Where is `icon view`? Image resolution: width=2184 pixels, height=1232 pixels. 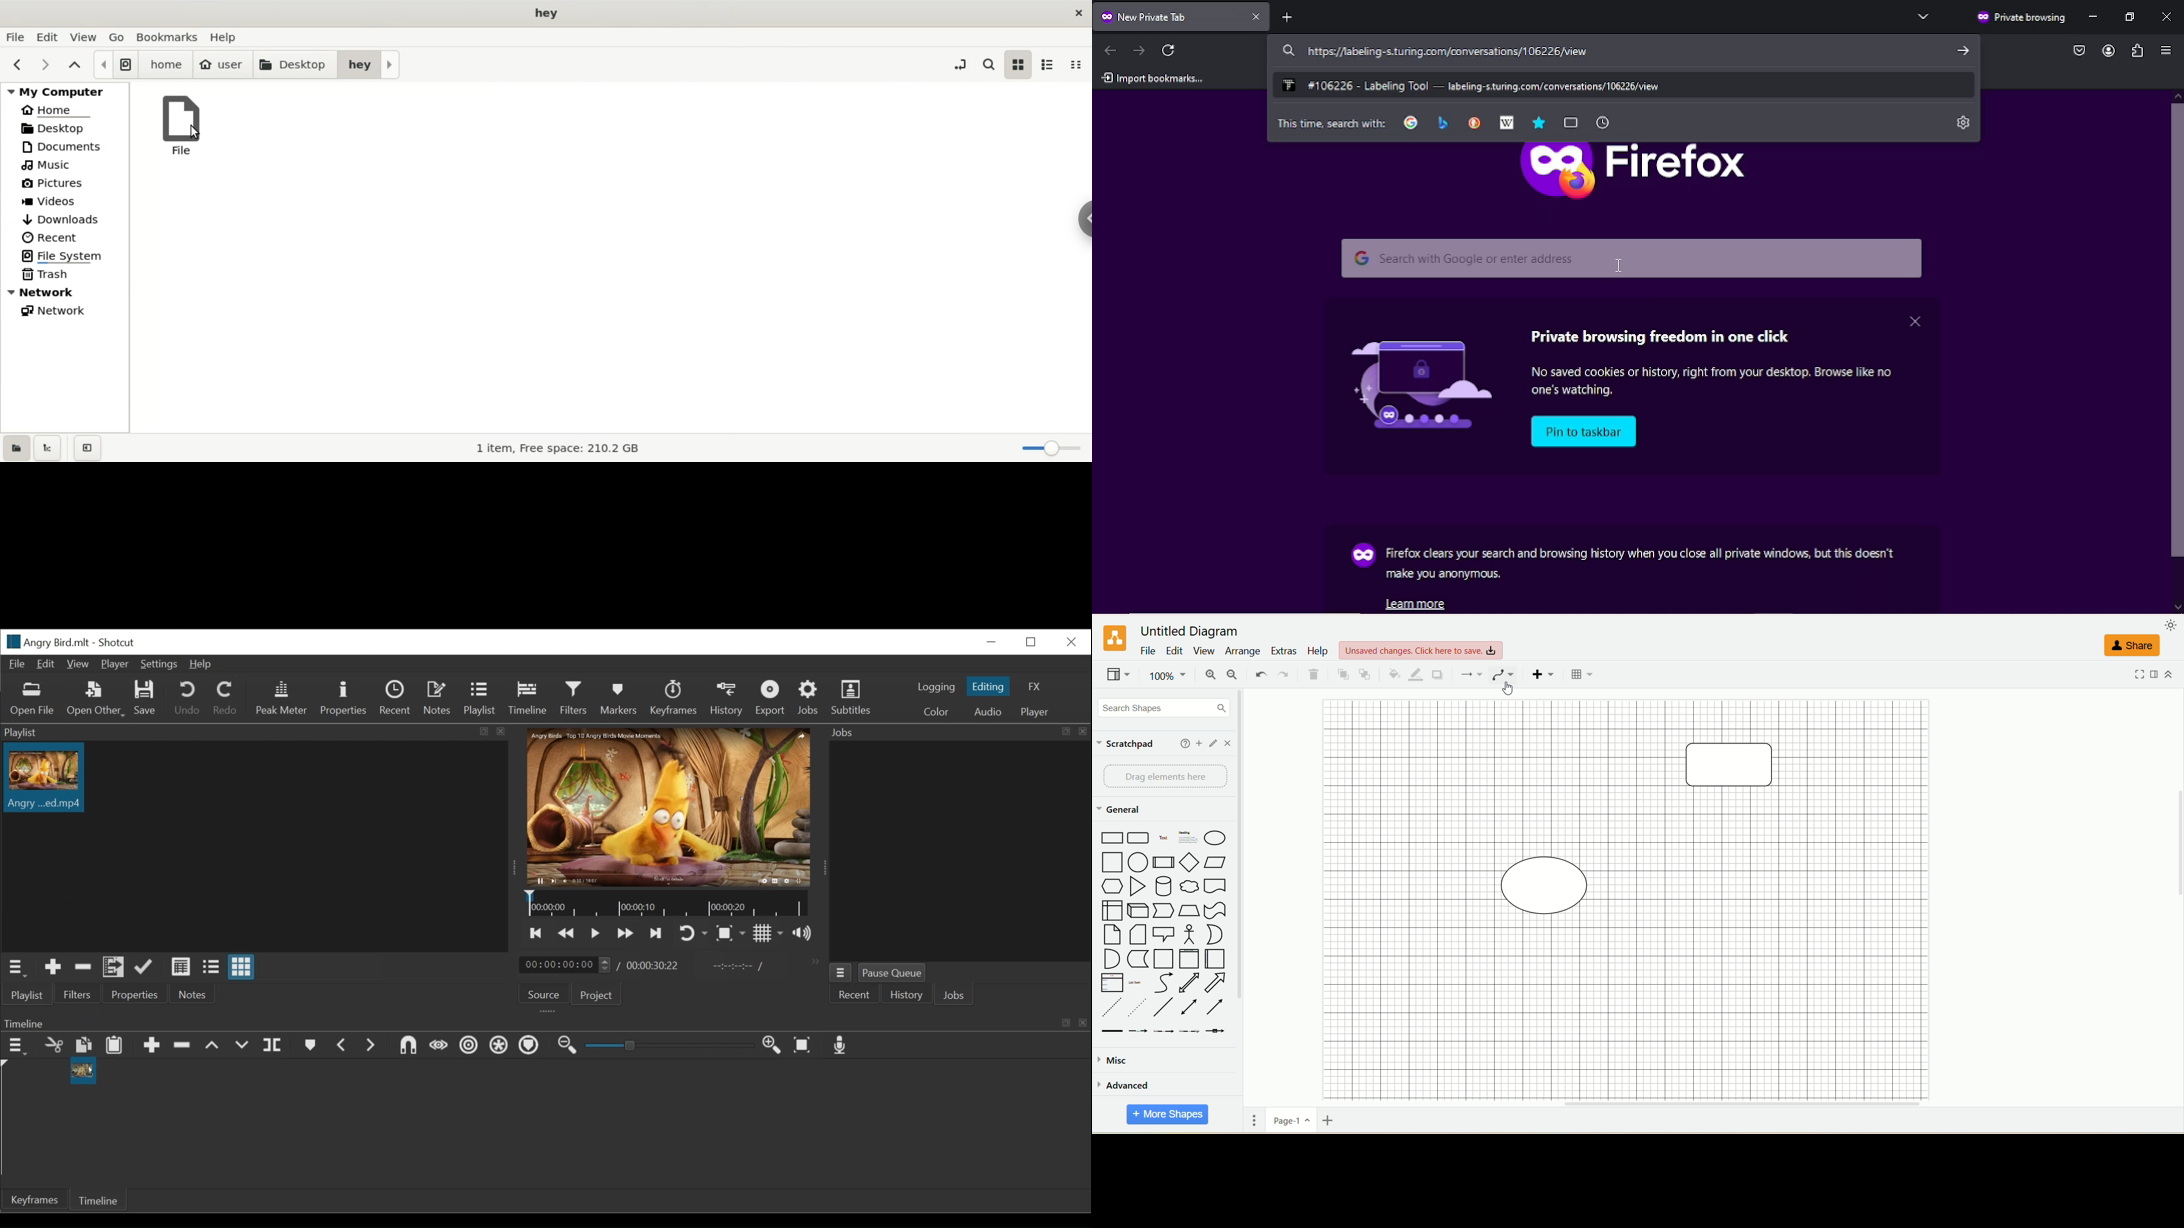
icon view is located at coordinates (1019, 65).